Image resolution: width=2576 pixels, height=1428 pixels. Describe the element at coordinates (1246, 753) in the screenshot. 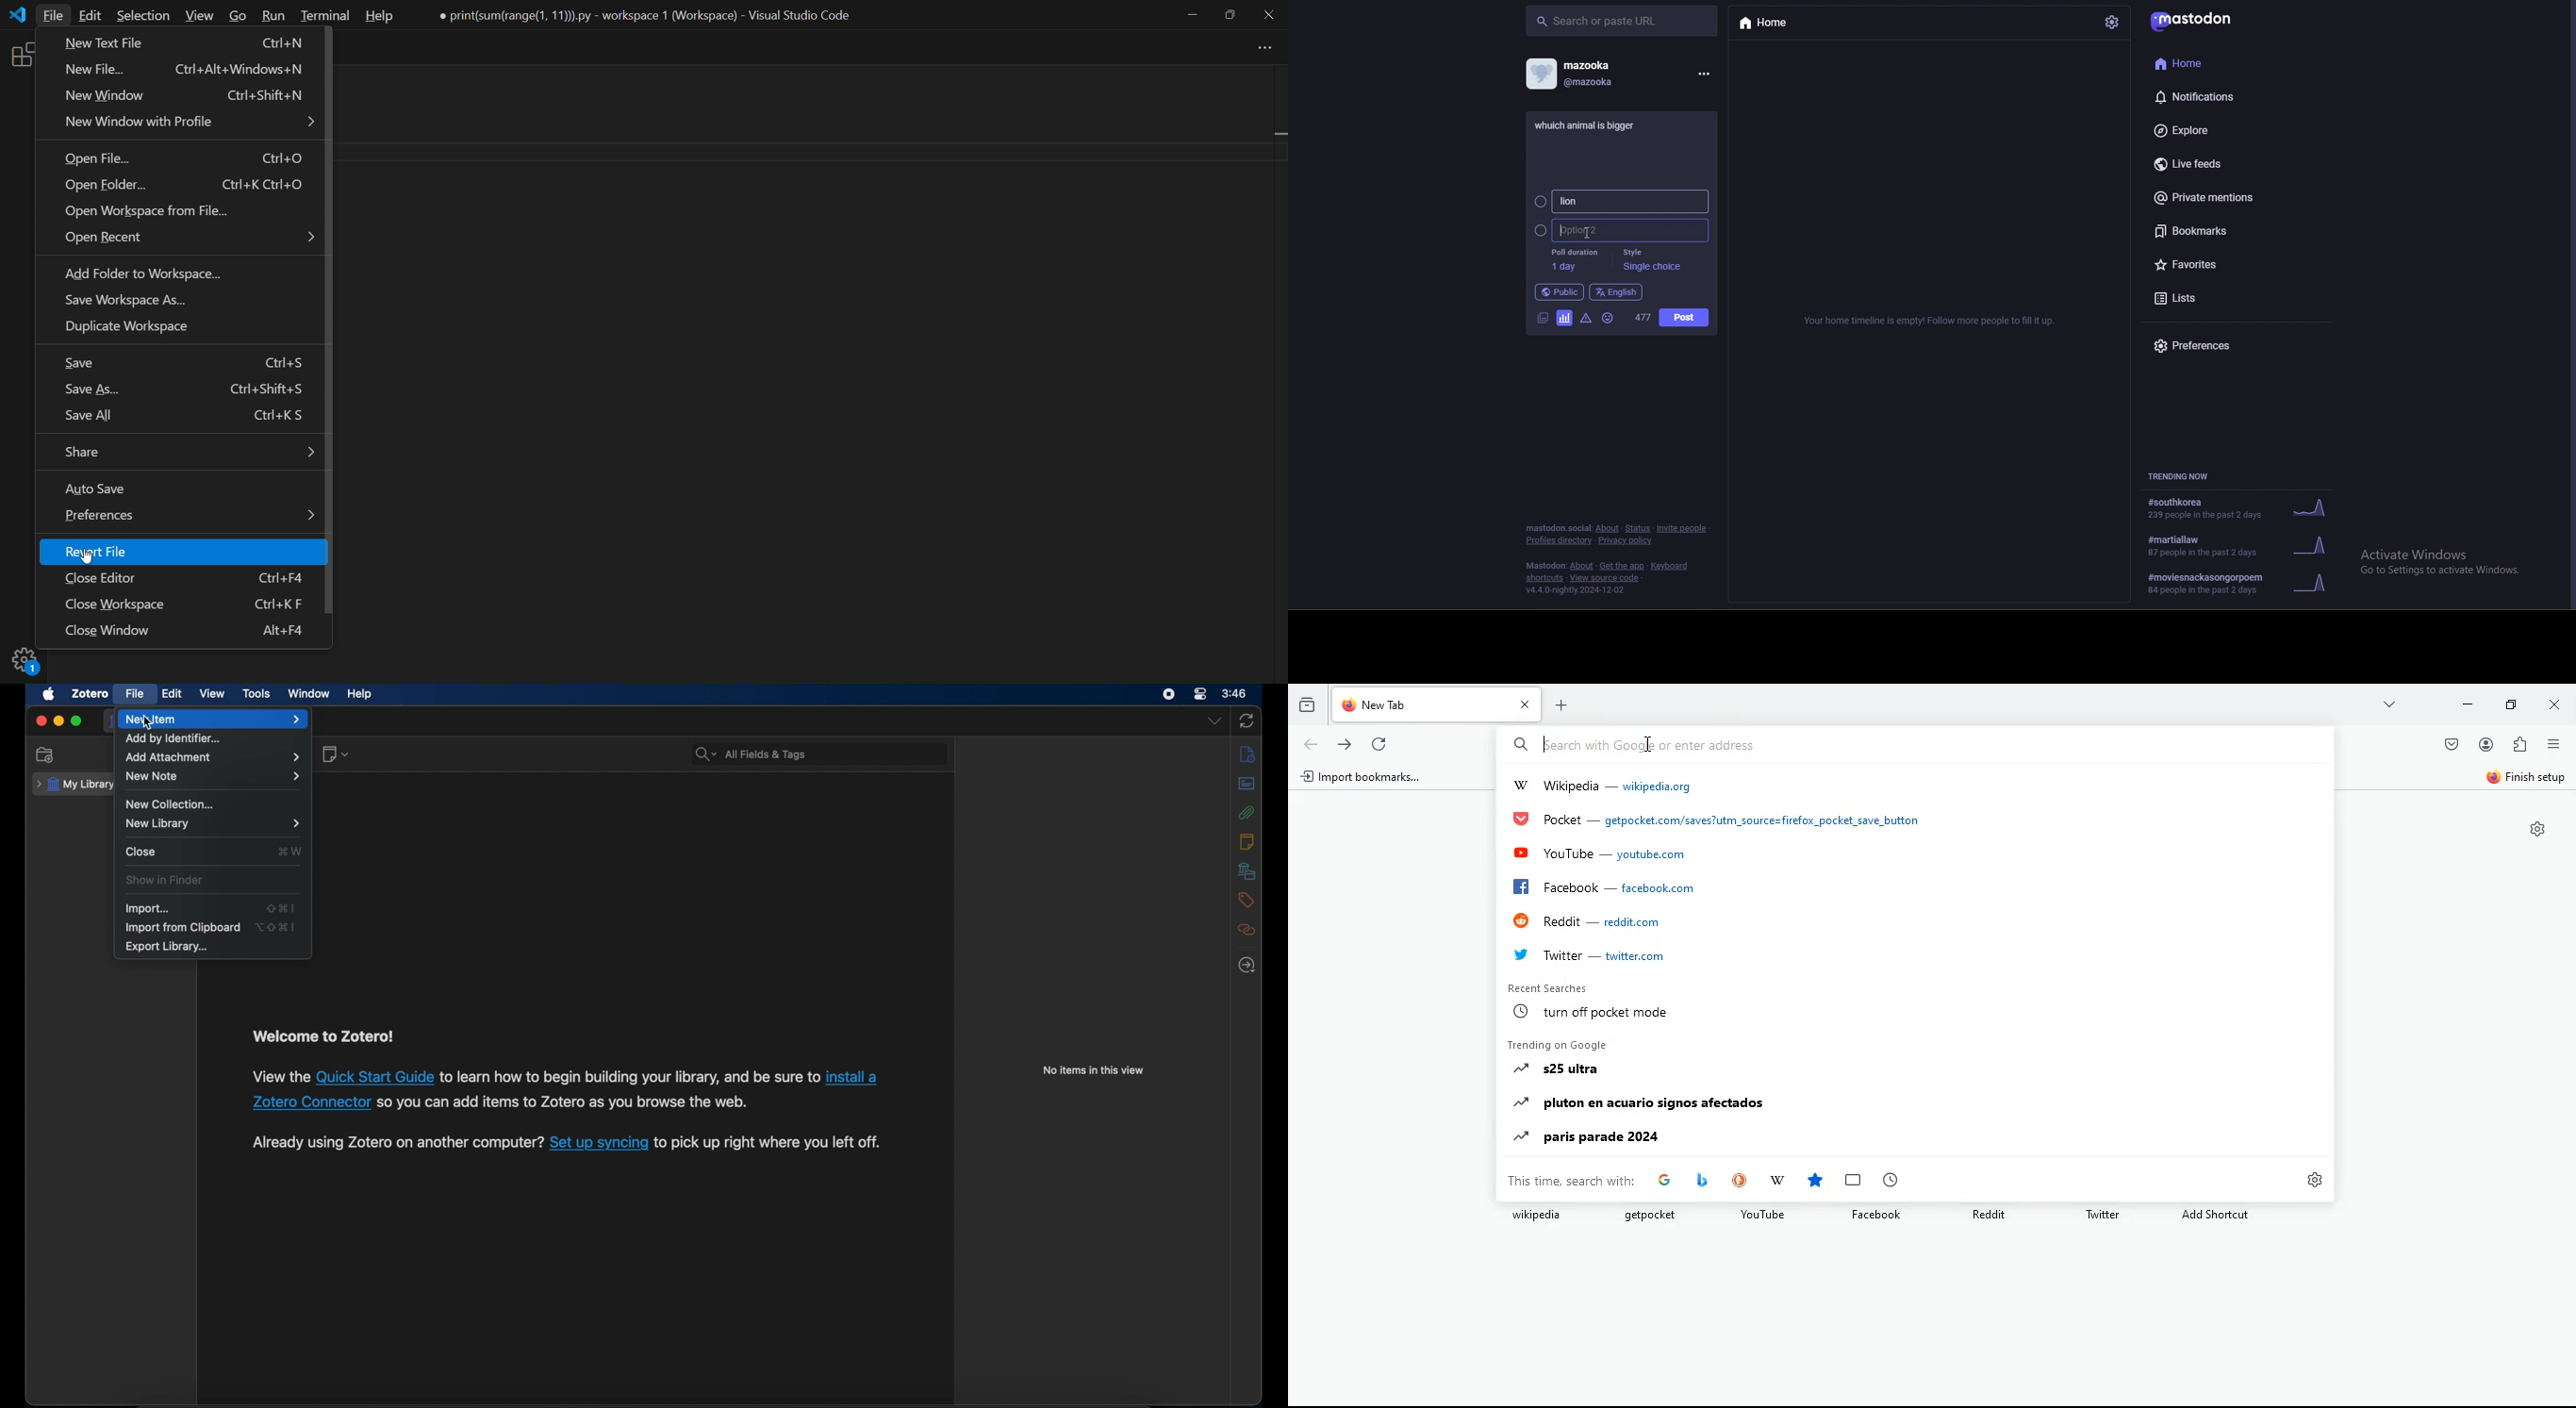

I see `info` at that location.